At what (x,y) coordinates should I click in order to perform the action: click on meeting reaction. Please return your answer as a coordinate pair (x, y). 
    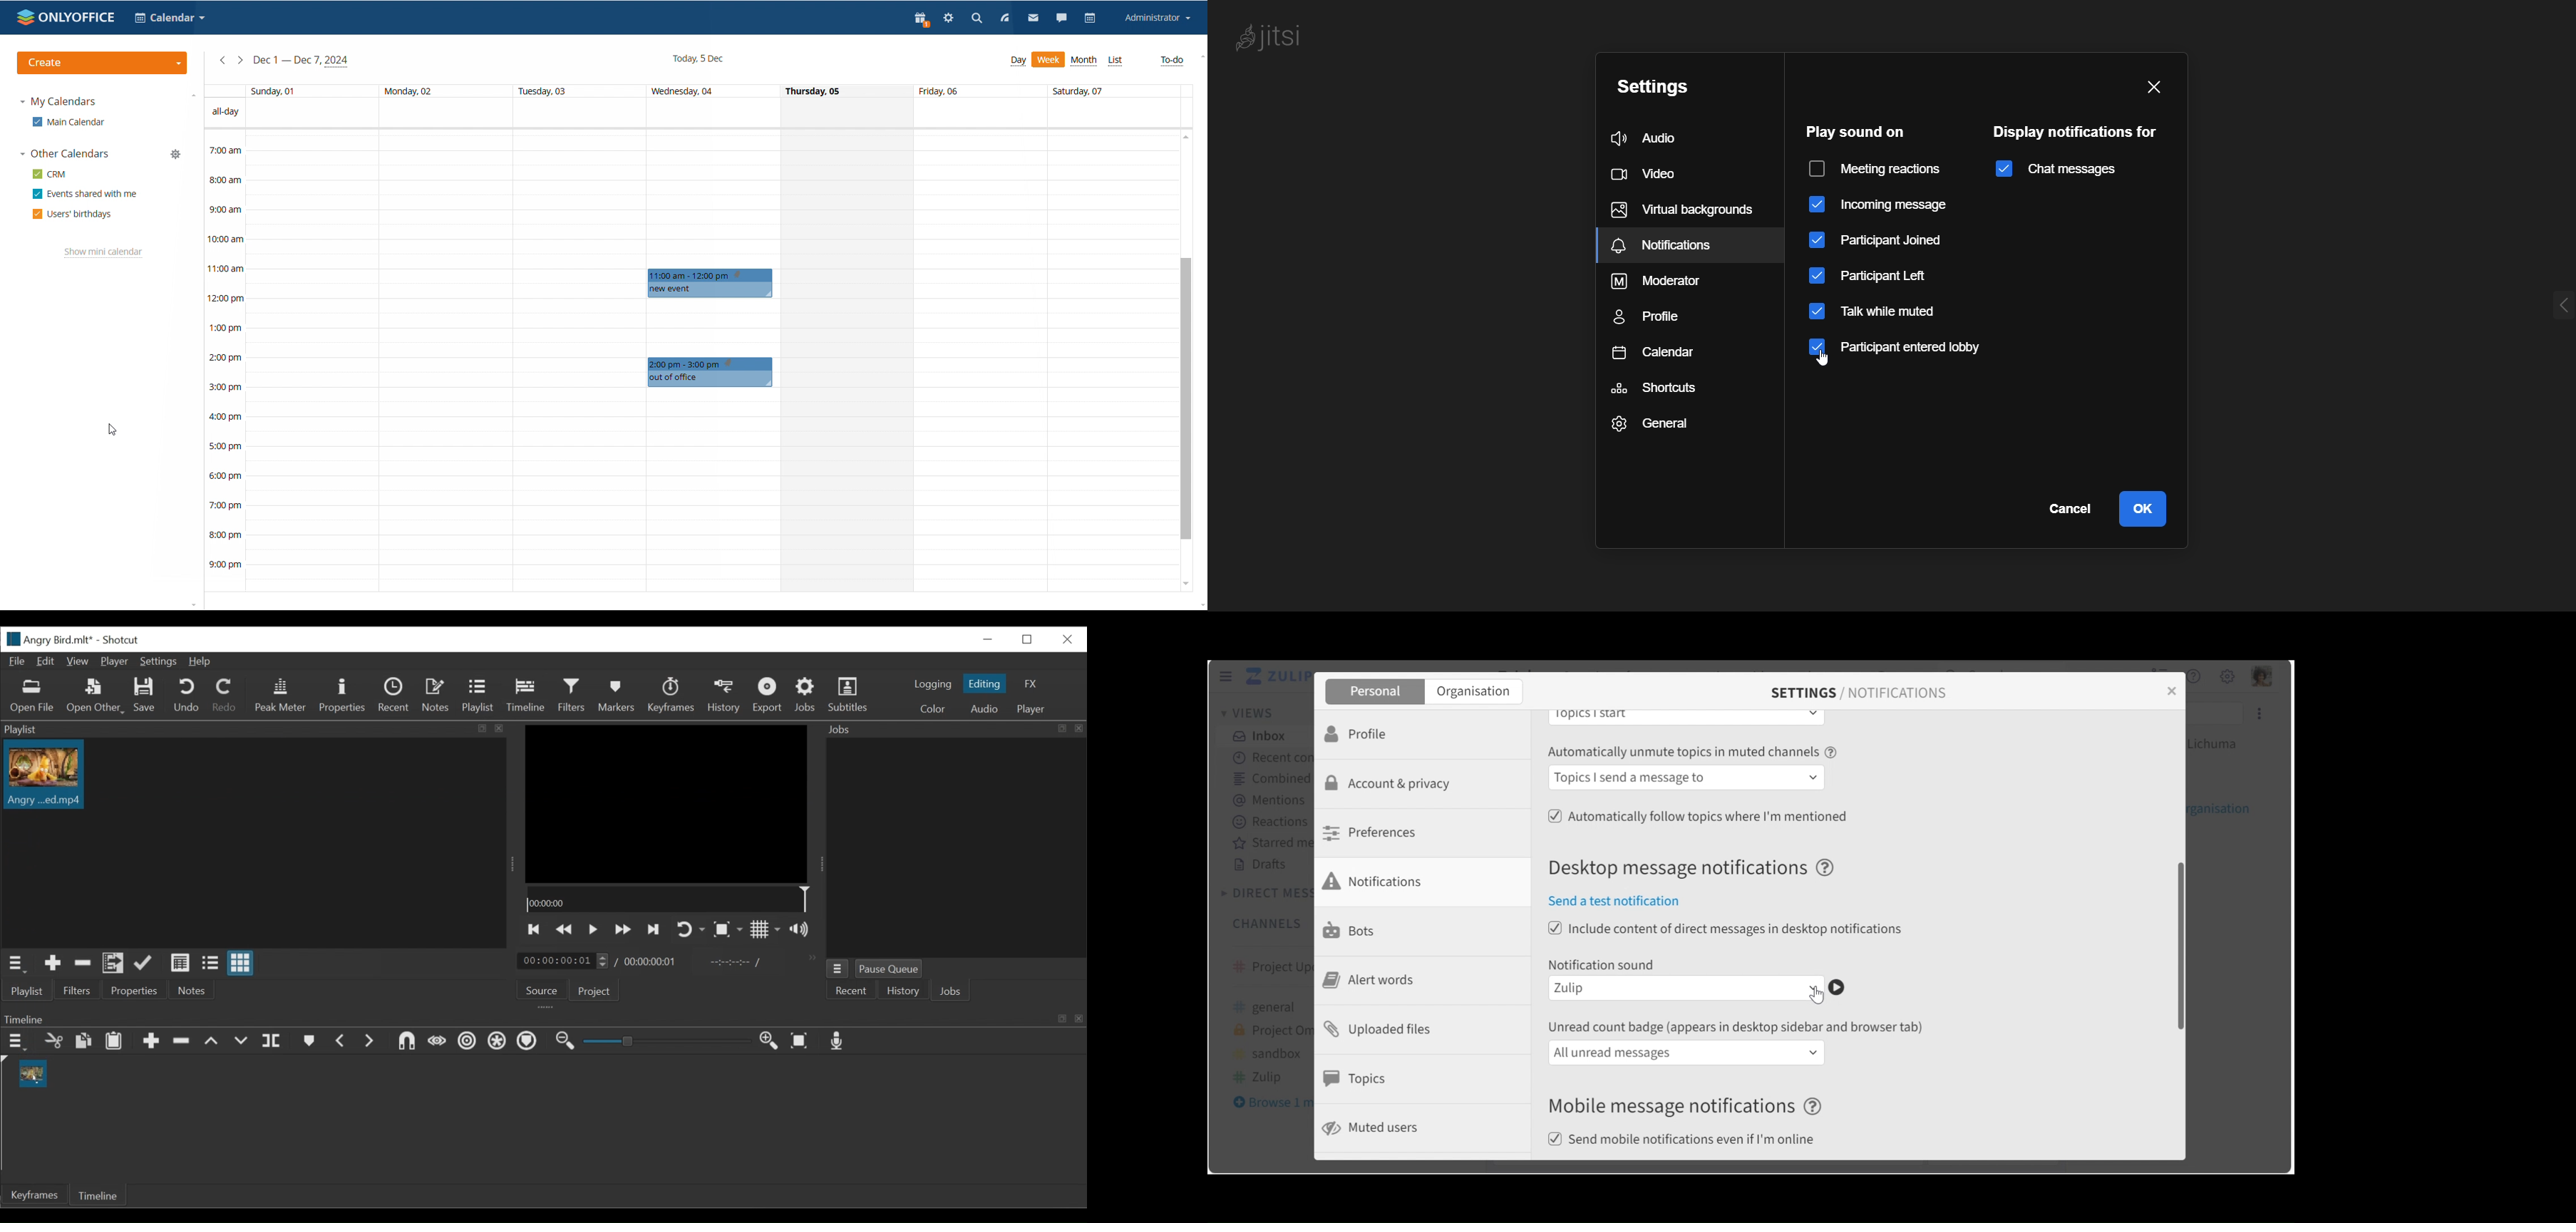
    Looking at the image, I should click on (1879, 169).